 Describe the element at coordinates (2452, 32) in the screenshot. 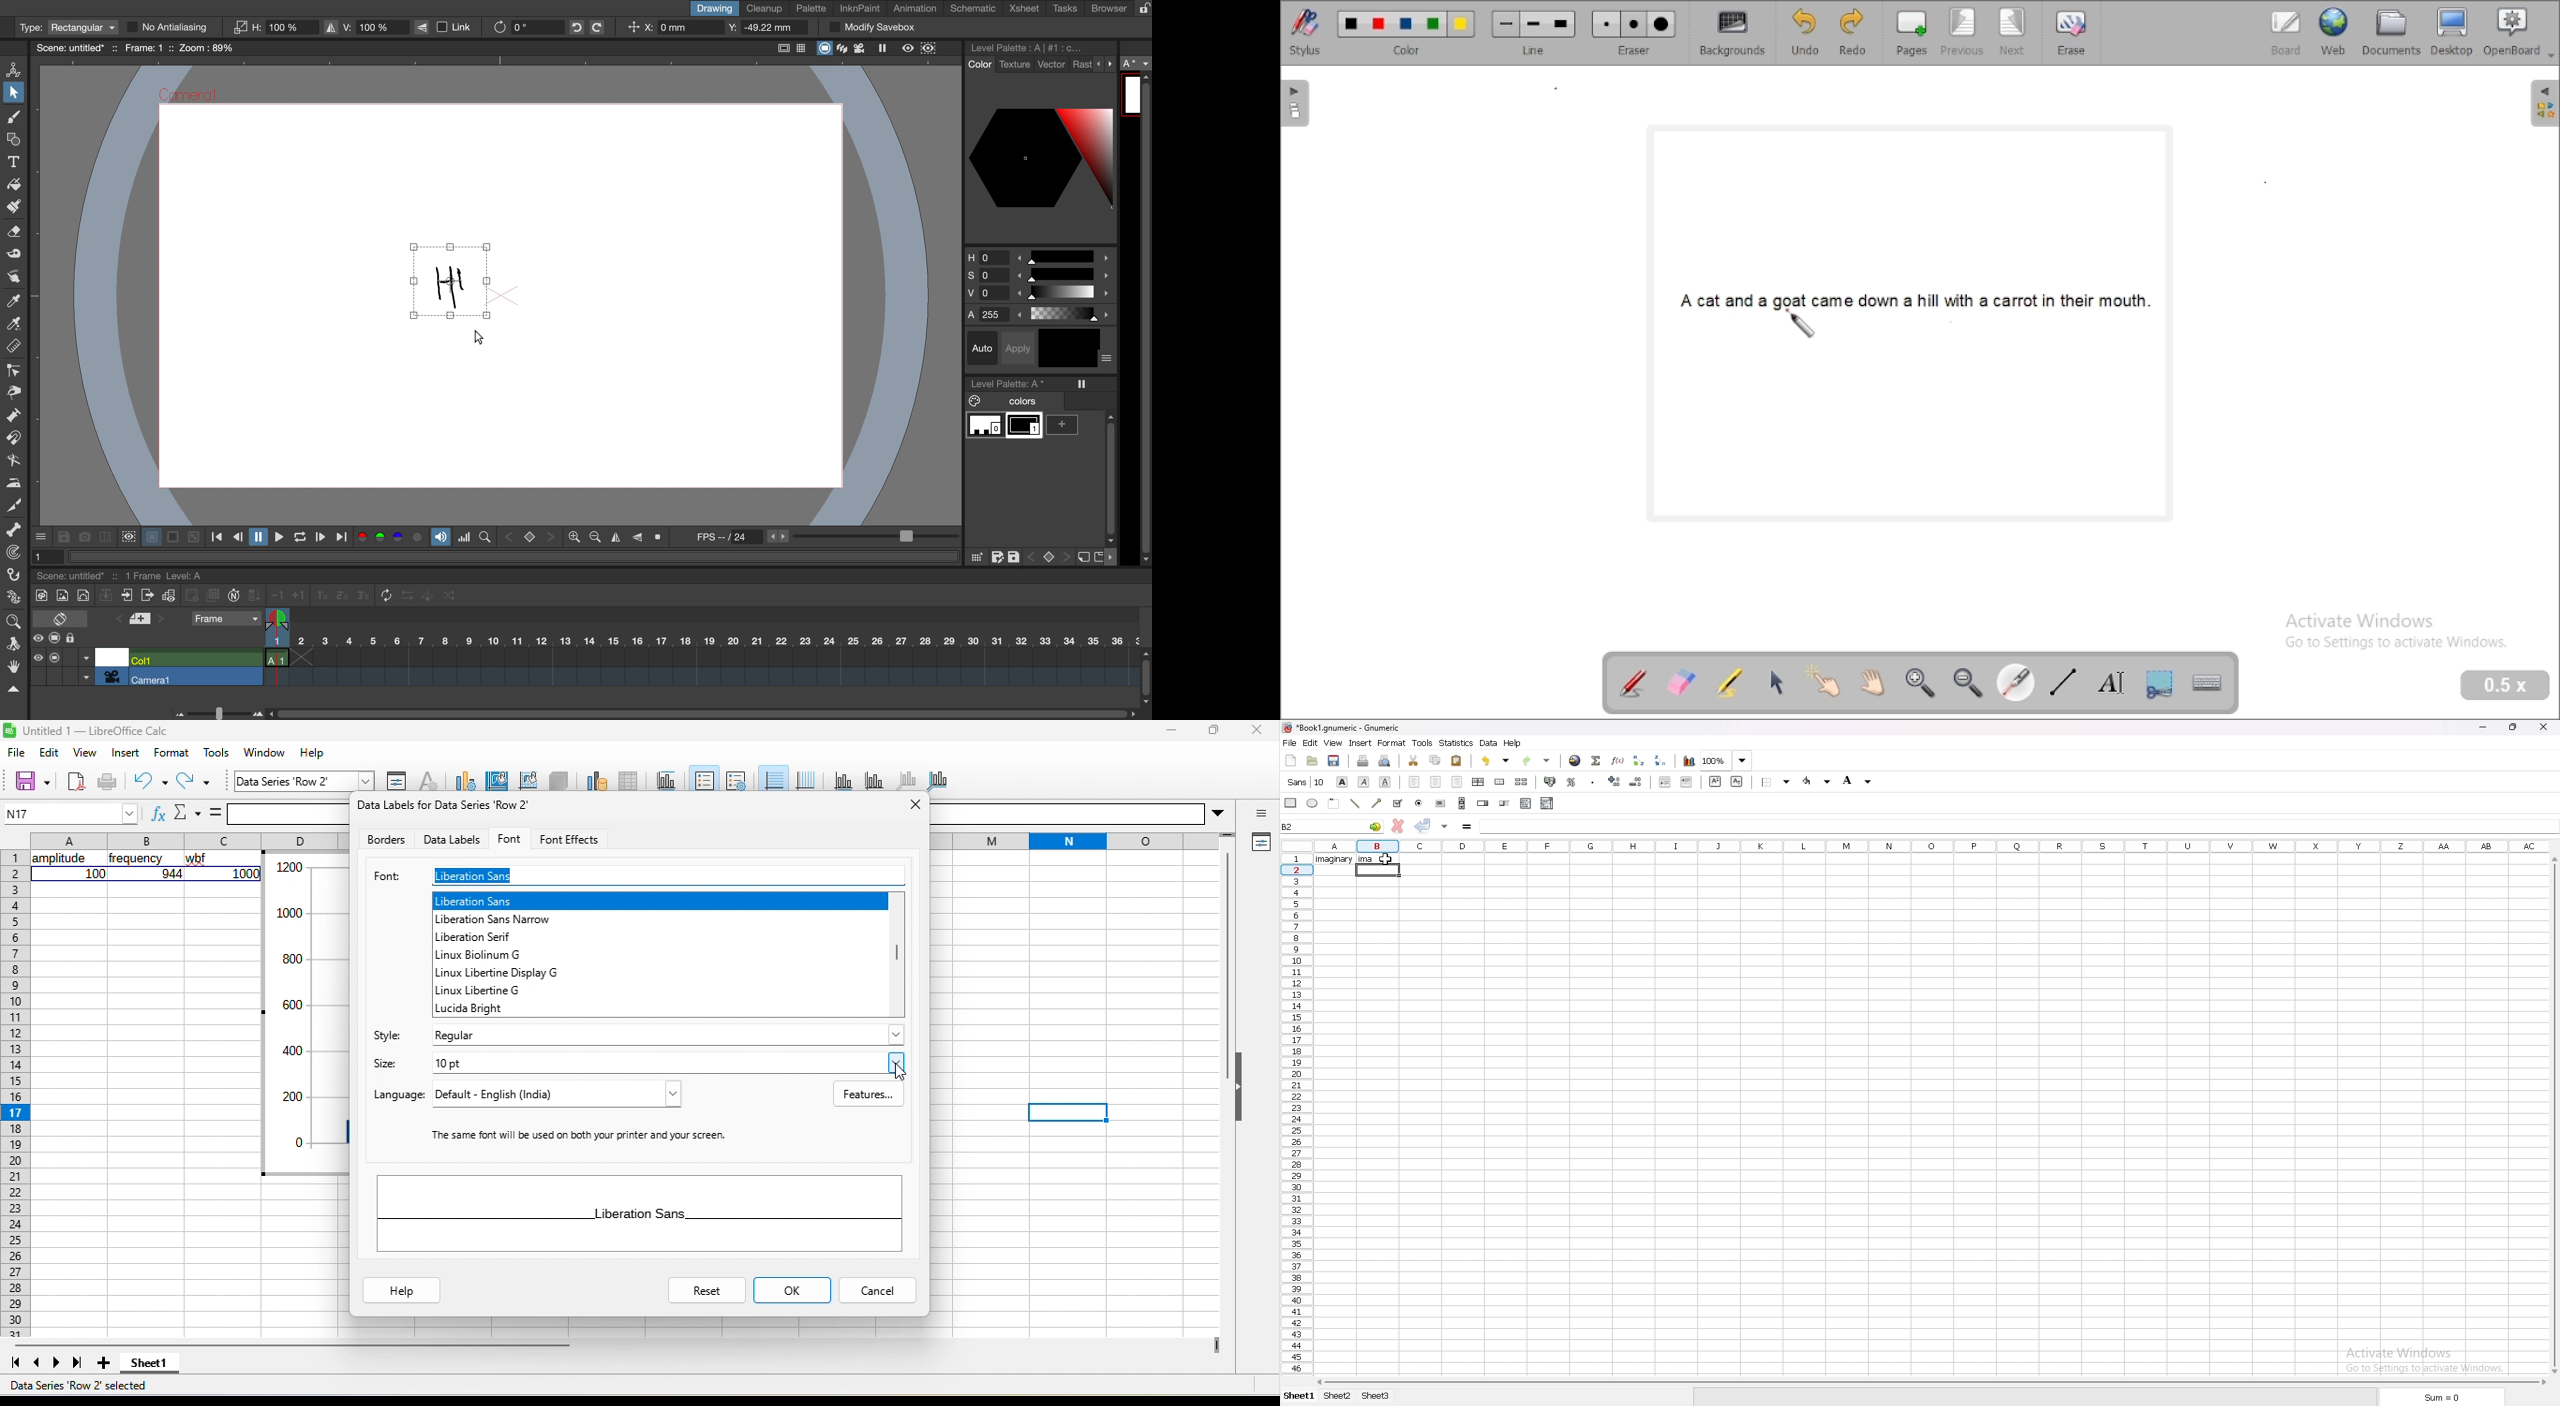

I see `desktop` at that location.